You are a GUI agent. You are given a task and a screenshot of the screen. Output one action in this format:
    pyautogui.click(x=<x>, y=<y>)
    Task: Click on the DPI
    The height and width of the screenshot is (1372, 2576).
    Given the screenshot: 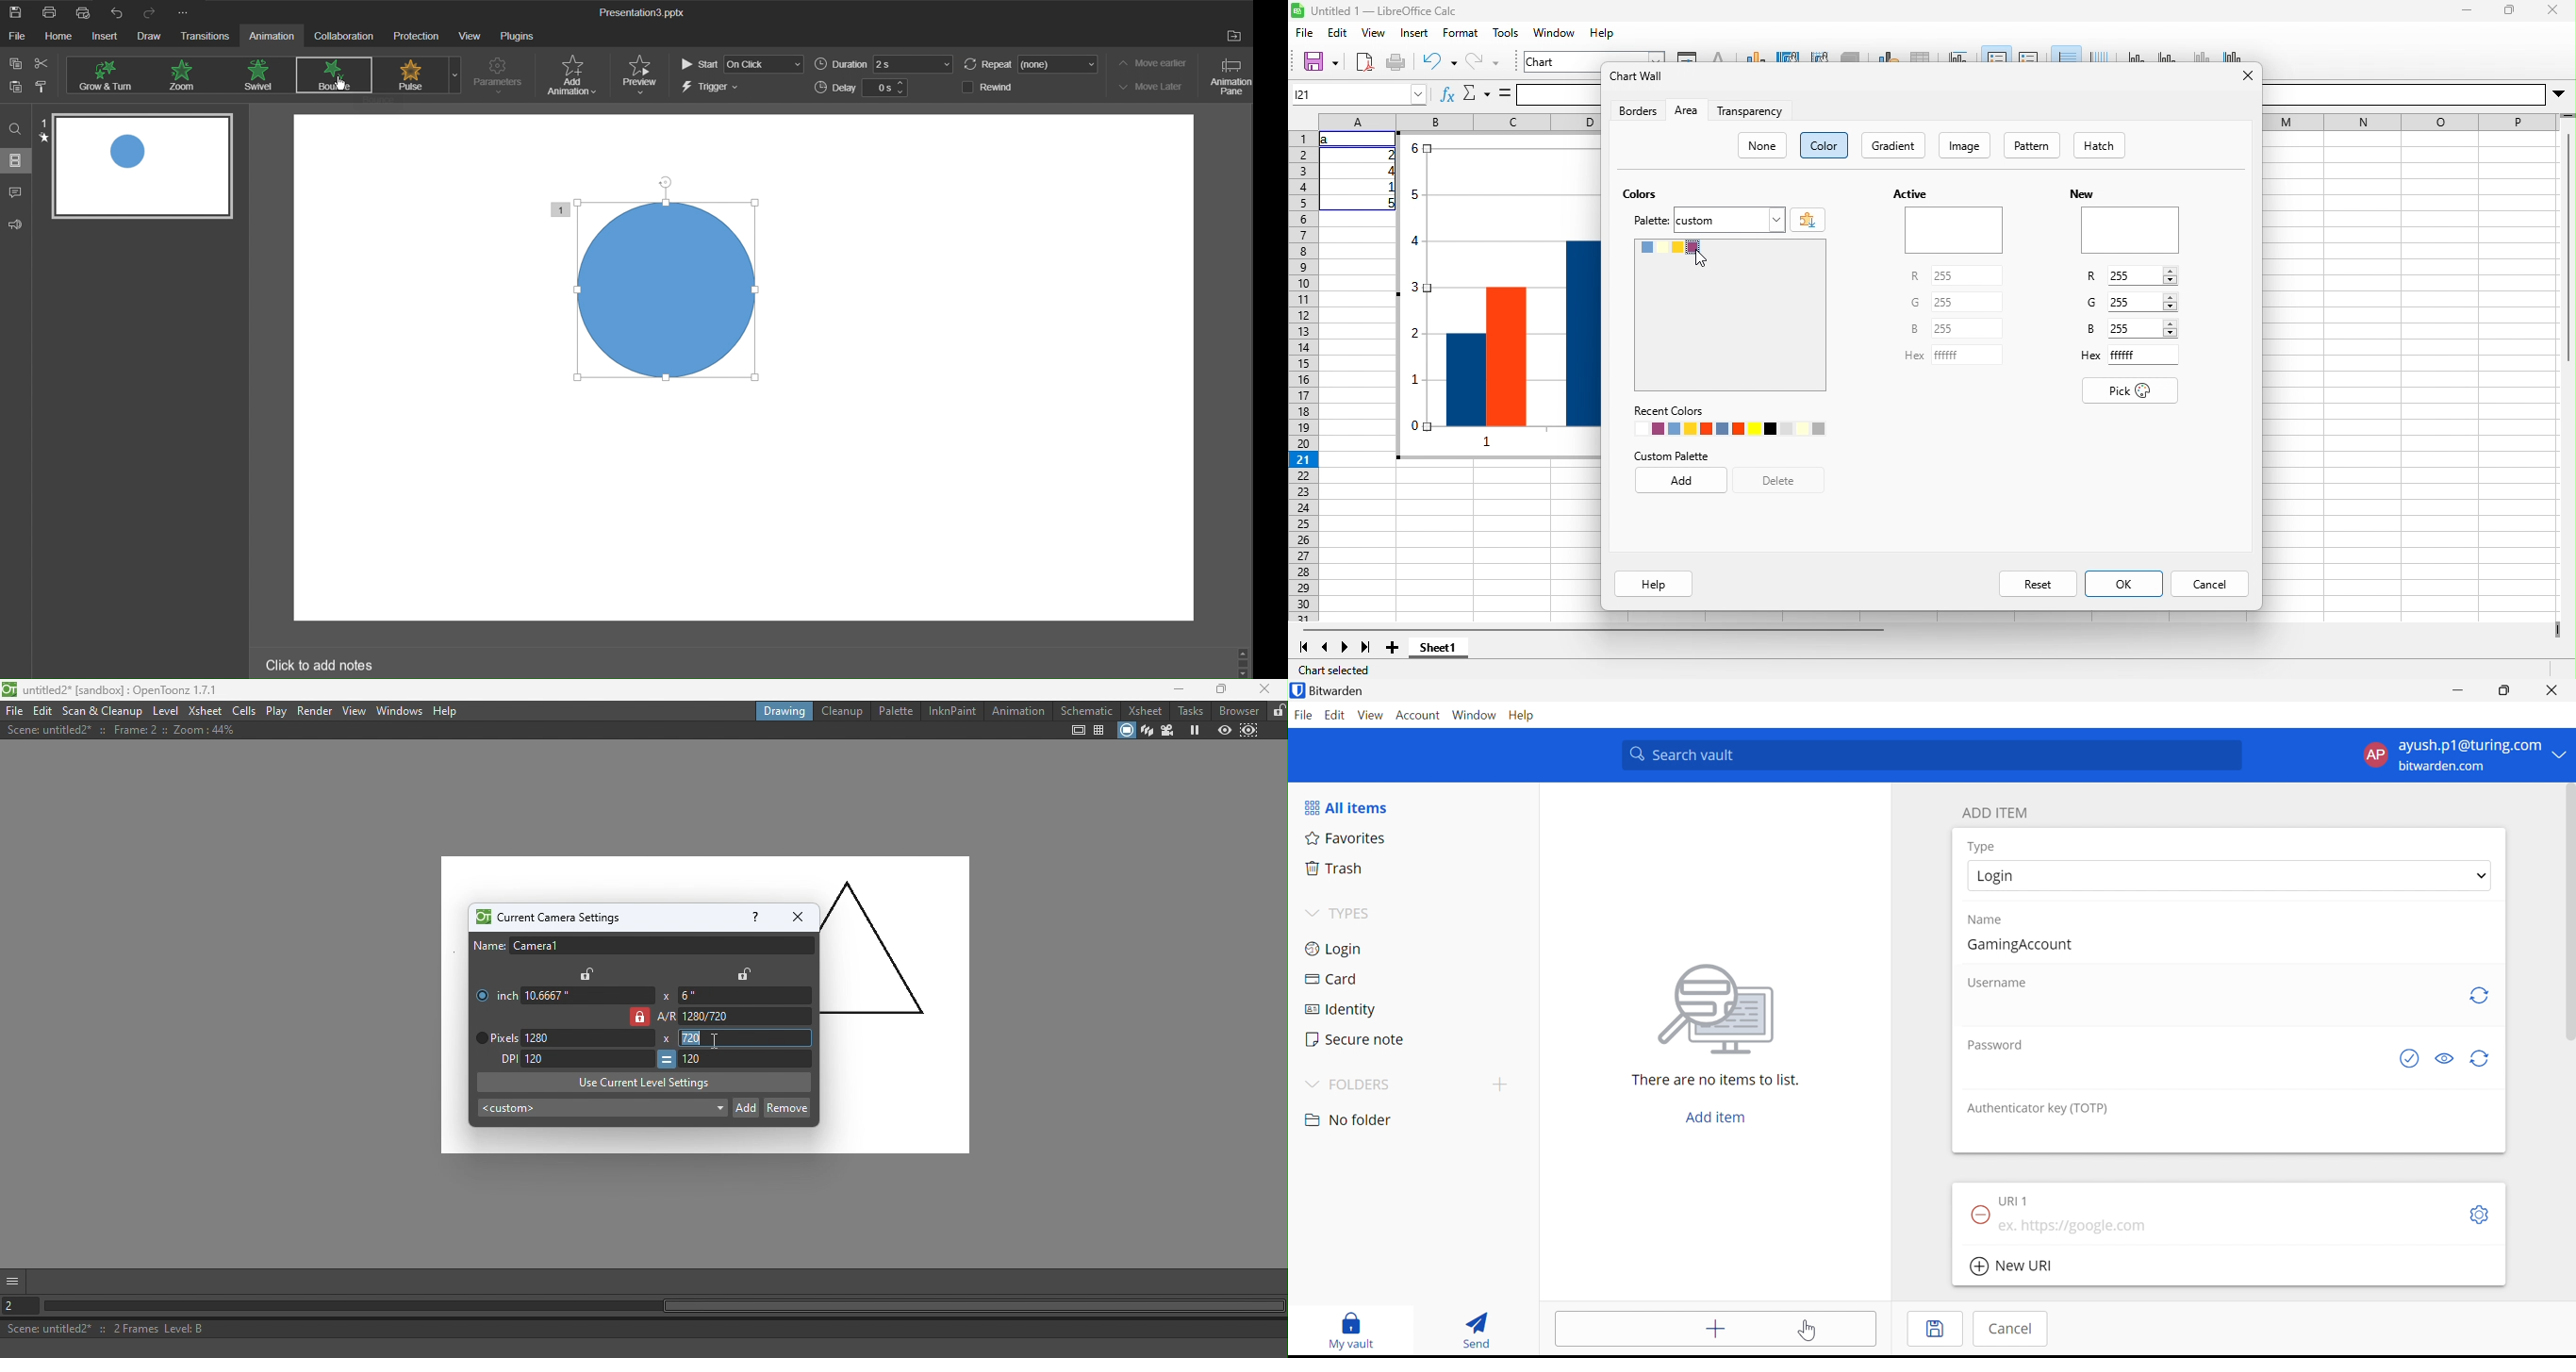 What is the action you would take?
    pyautogui.click(x=504, y=1059)
    